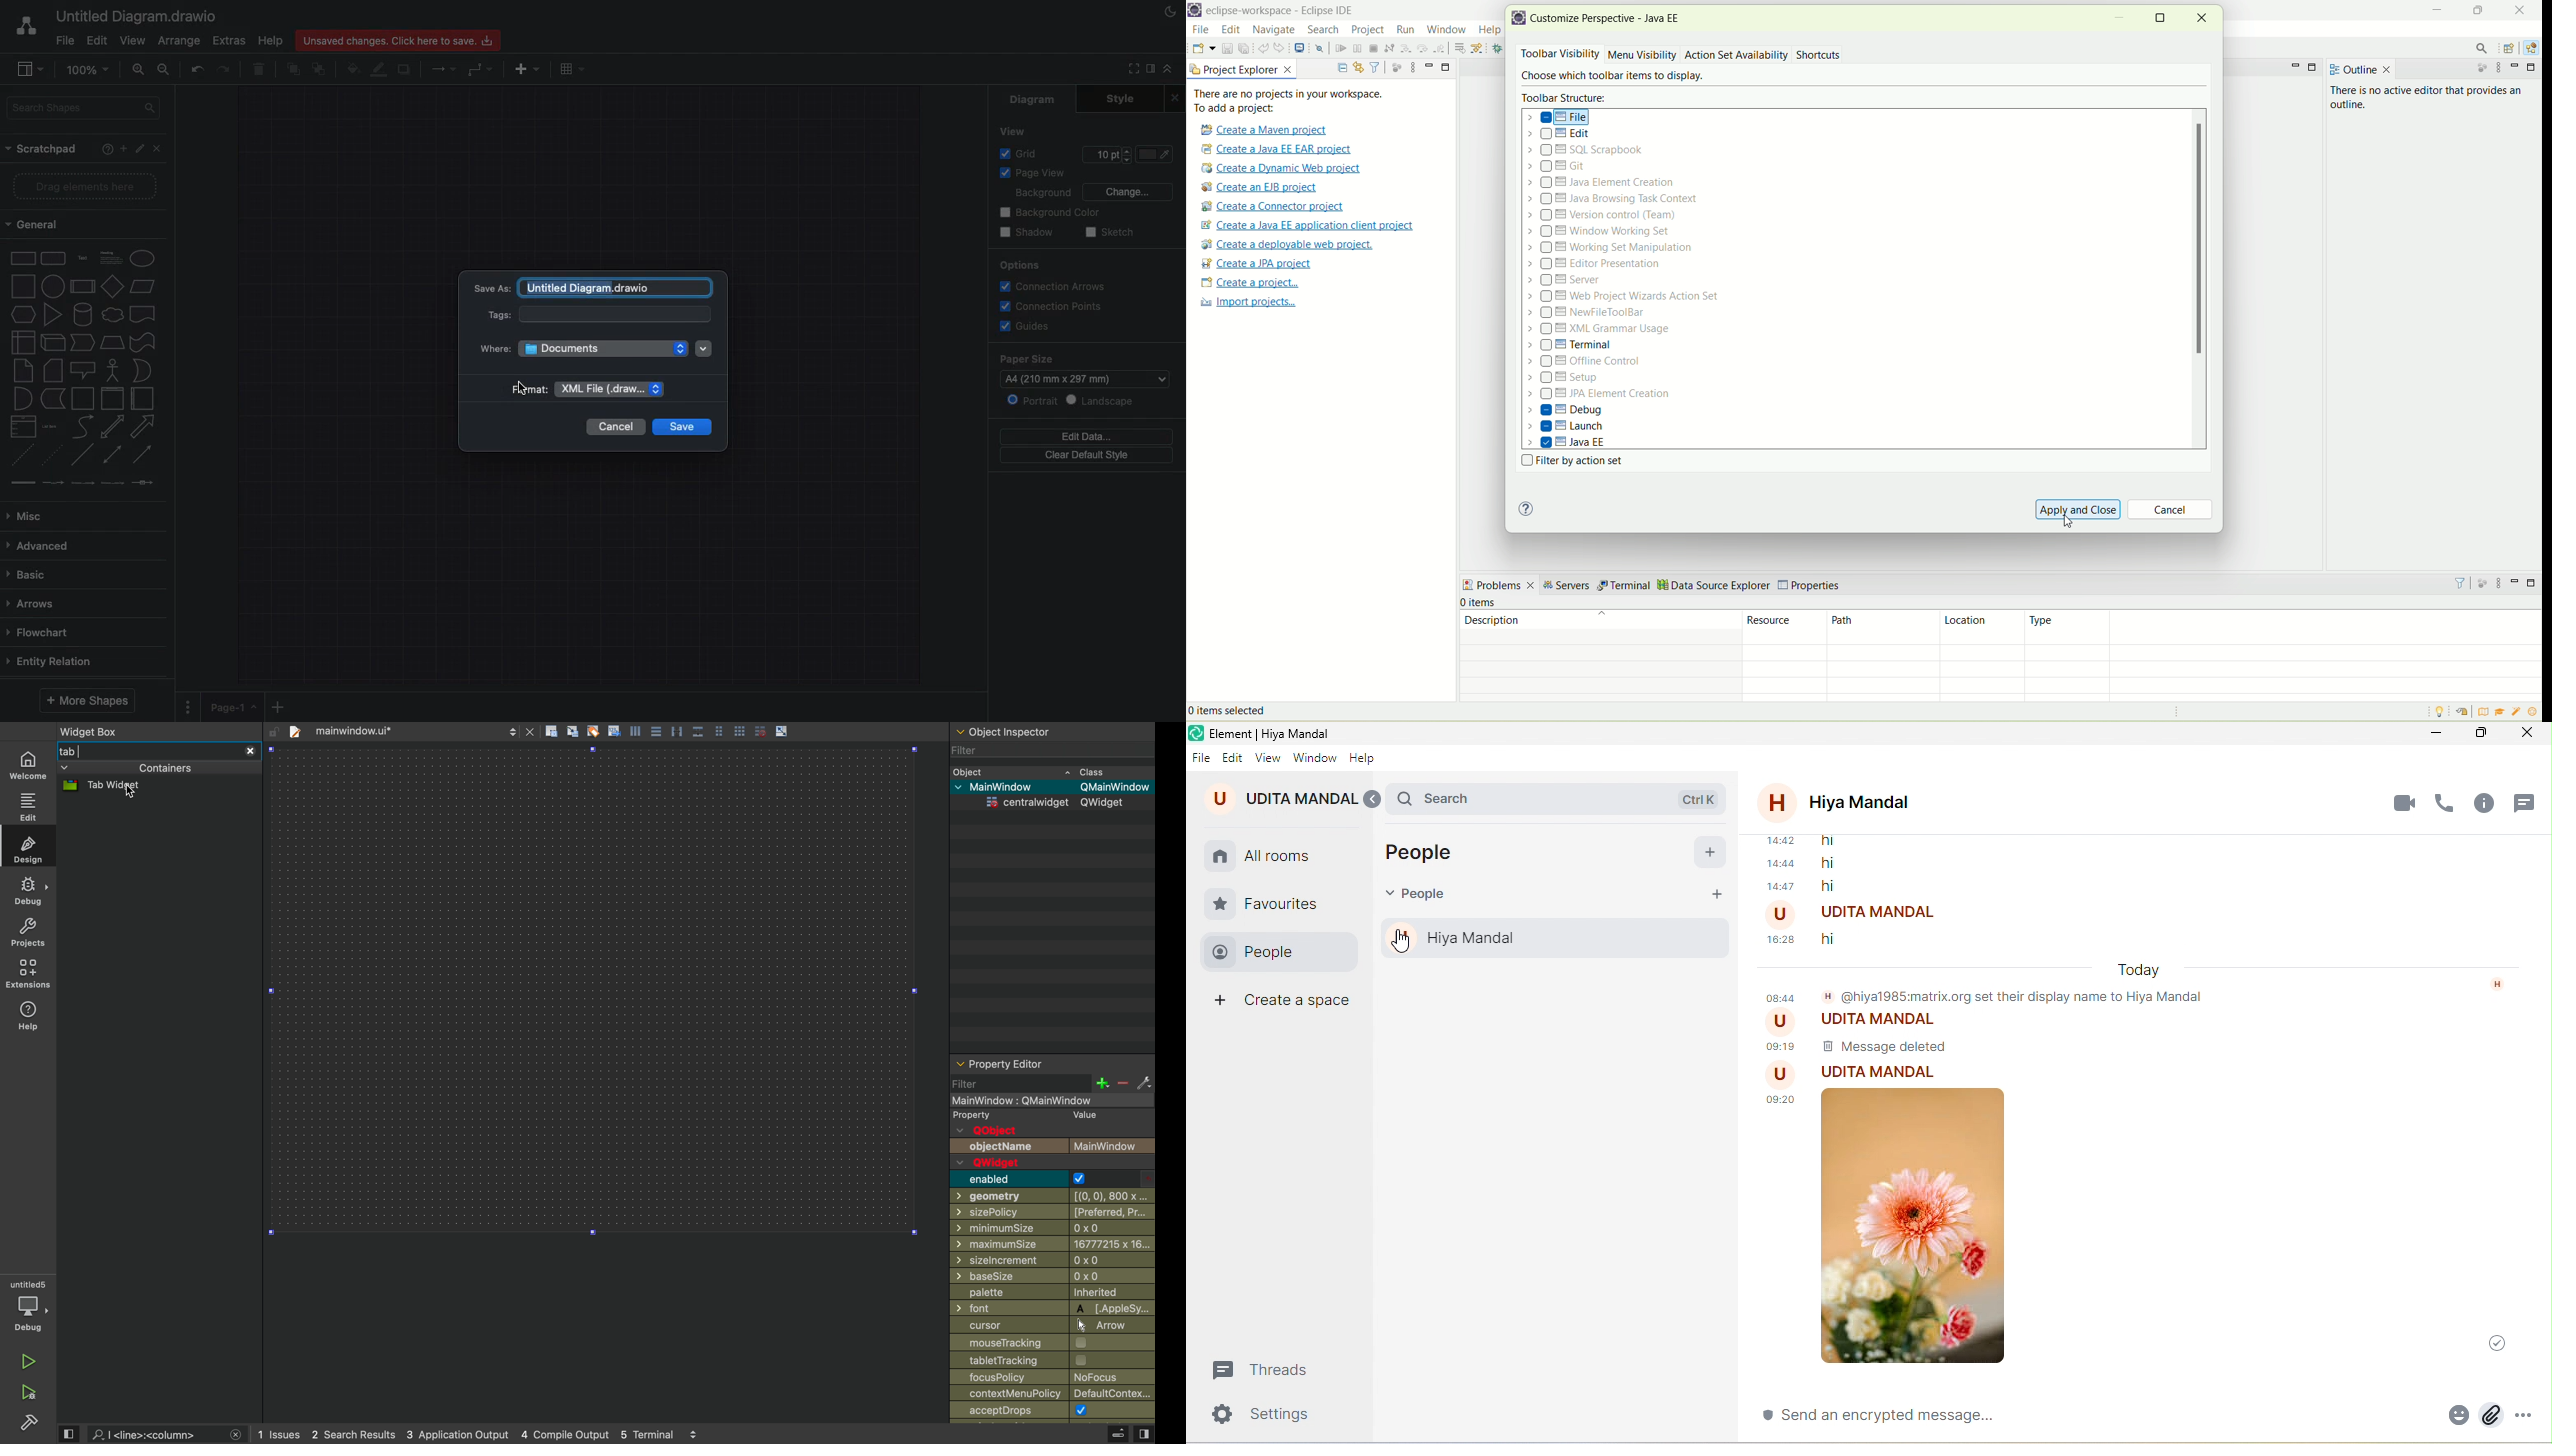  I want to click on palette, so click(1049, 1294).